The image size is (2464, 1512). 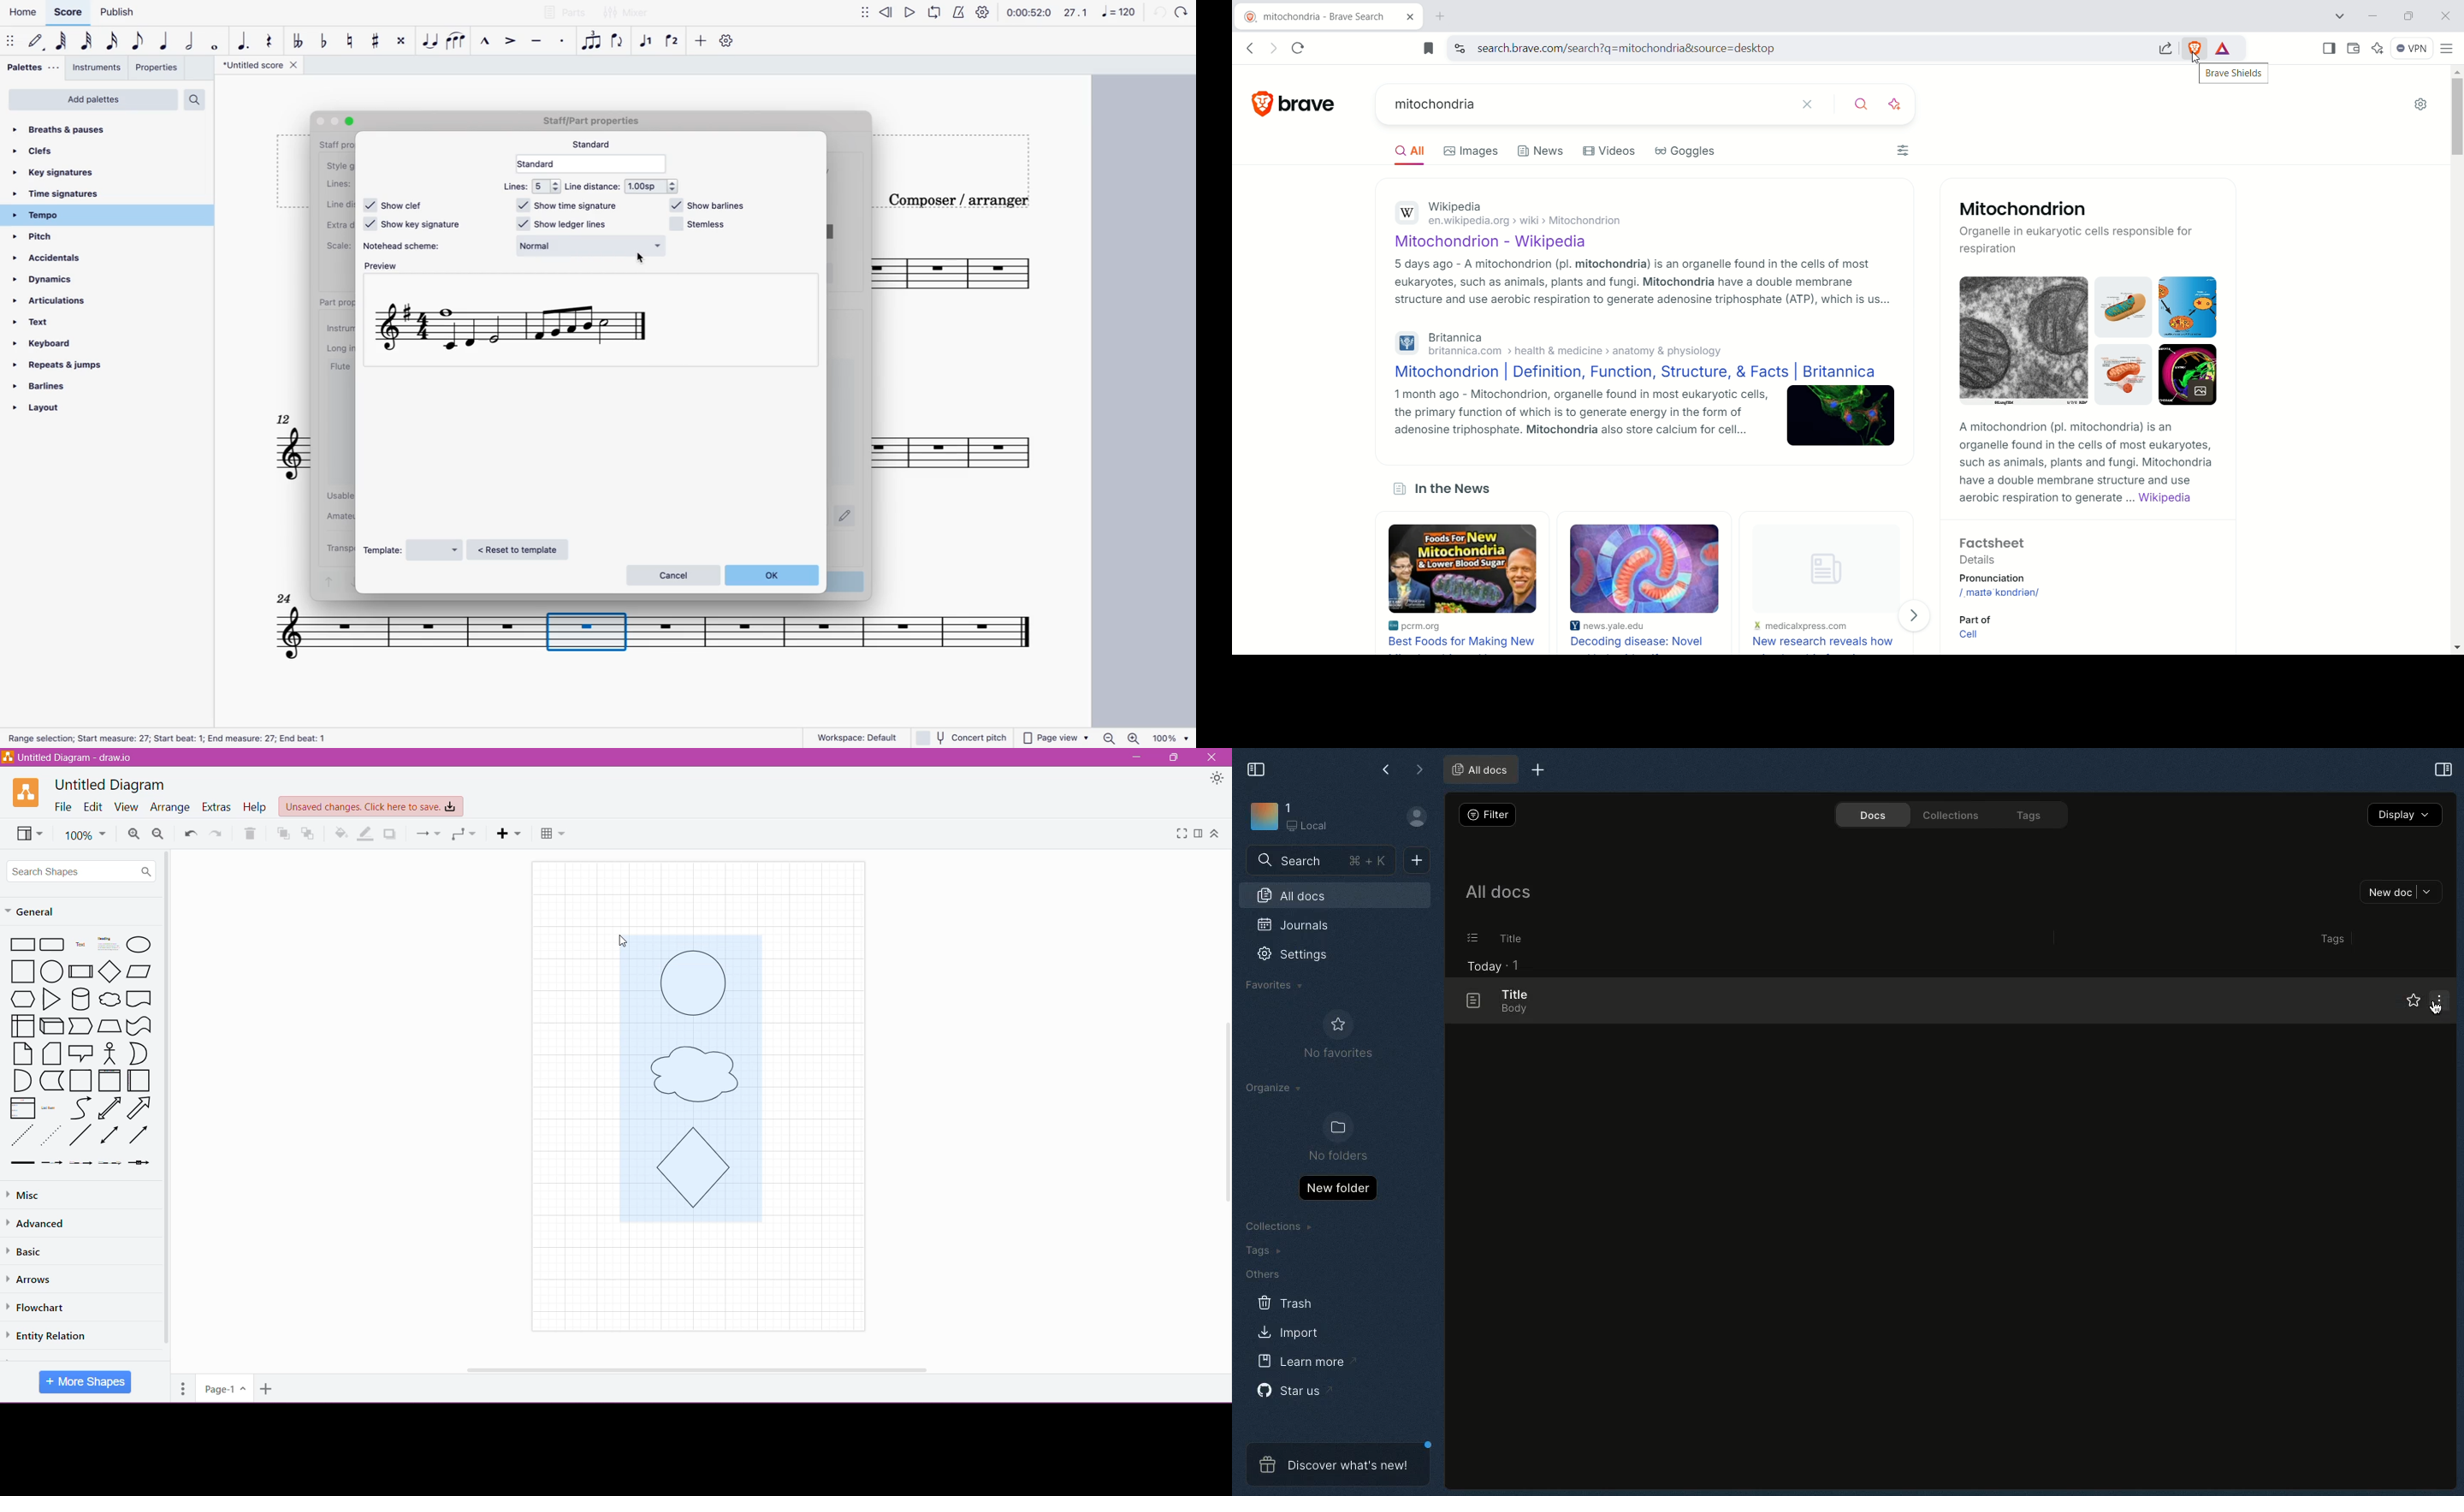 I want to click on score, so click(x=70, y=11).